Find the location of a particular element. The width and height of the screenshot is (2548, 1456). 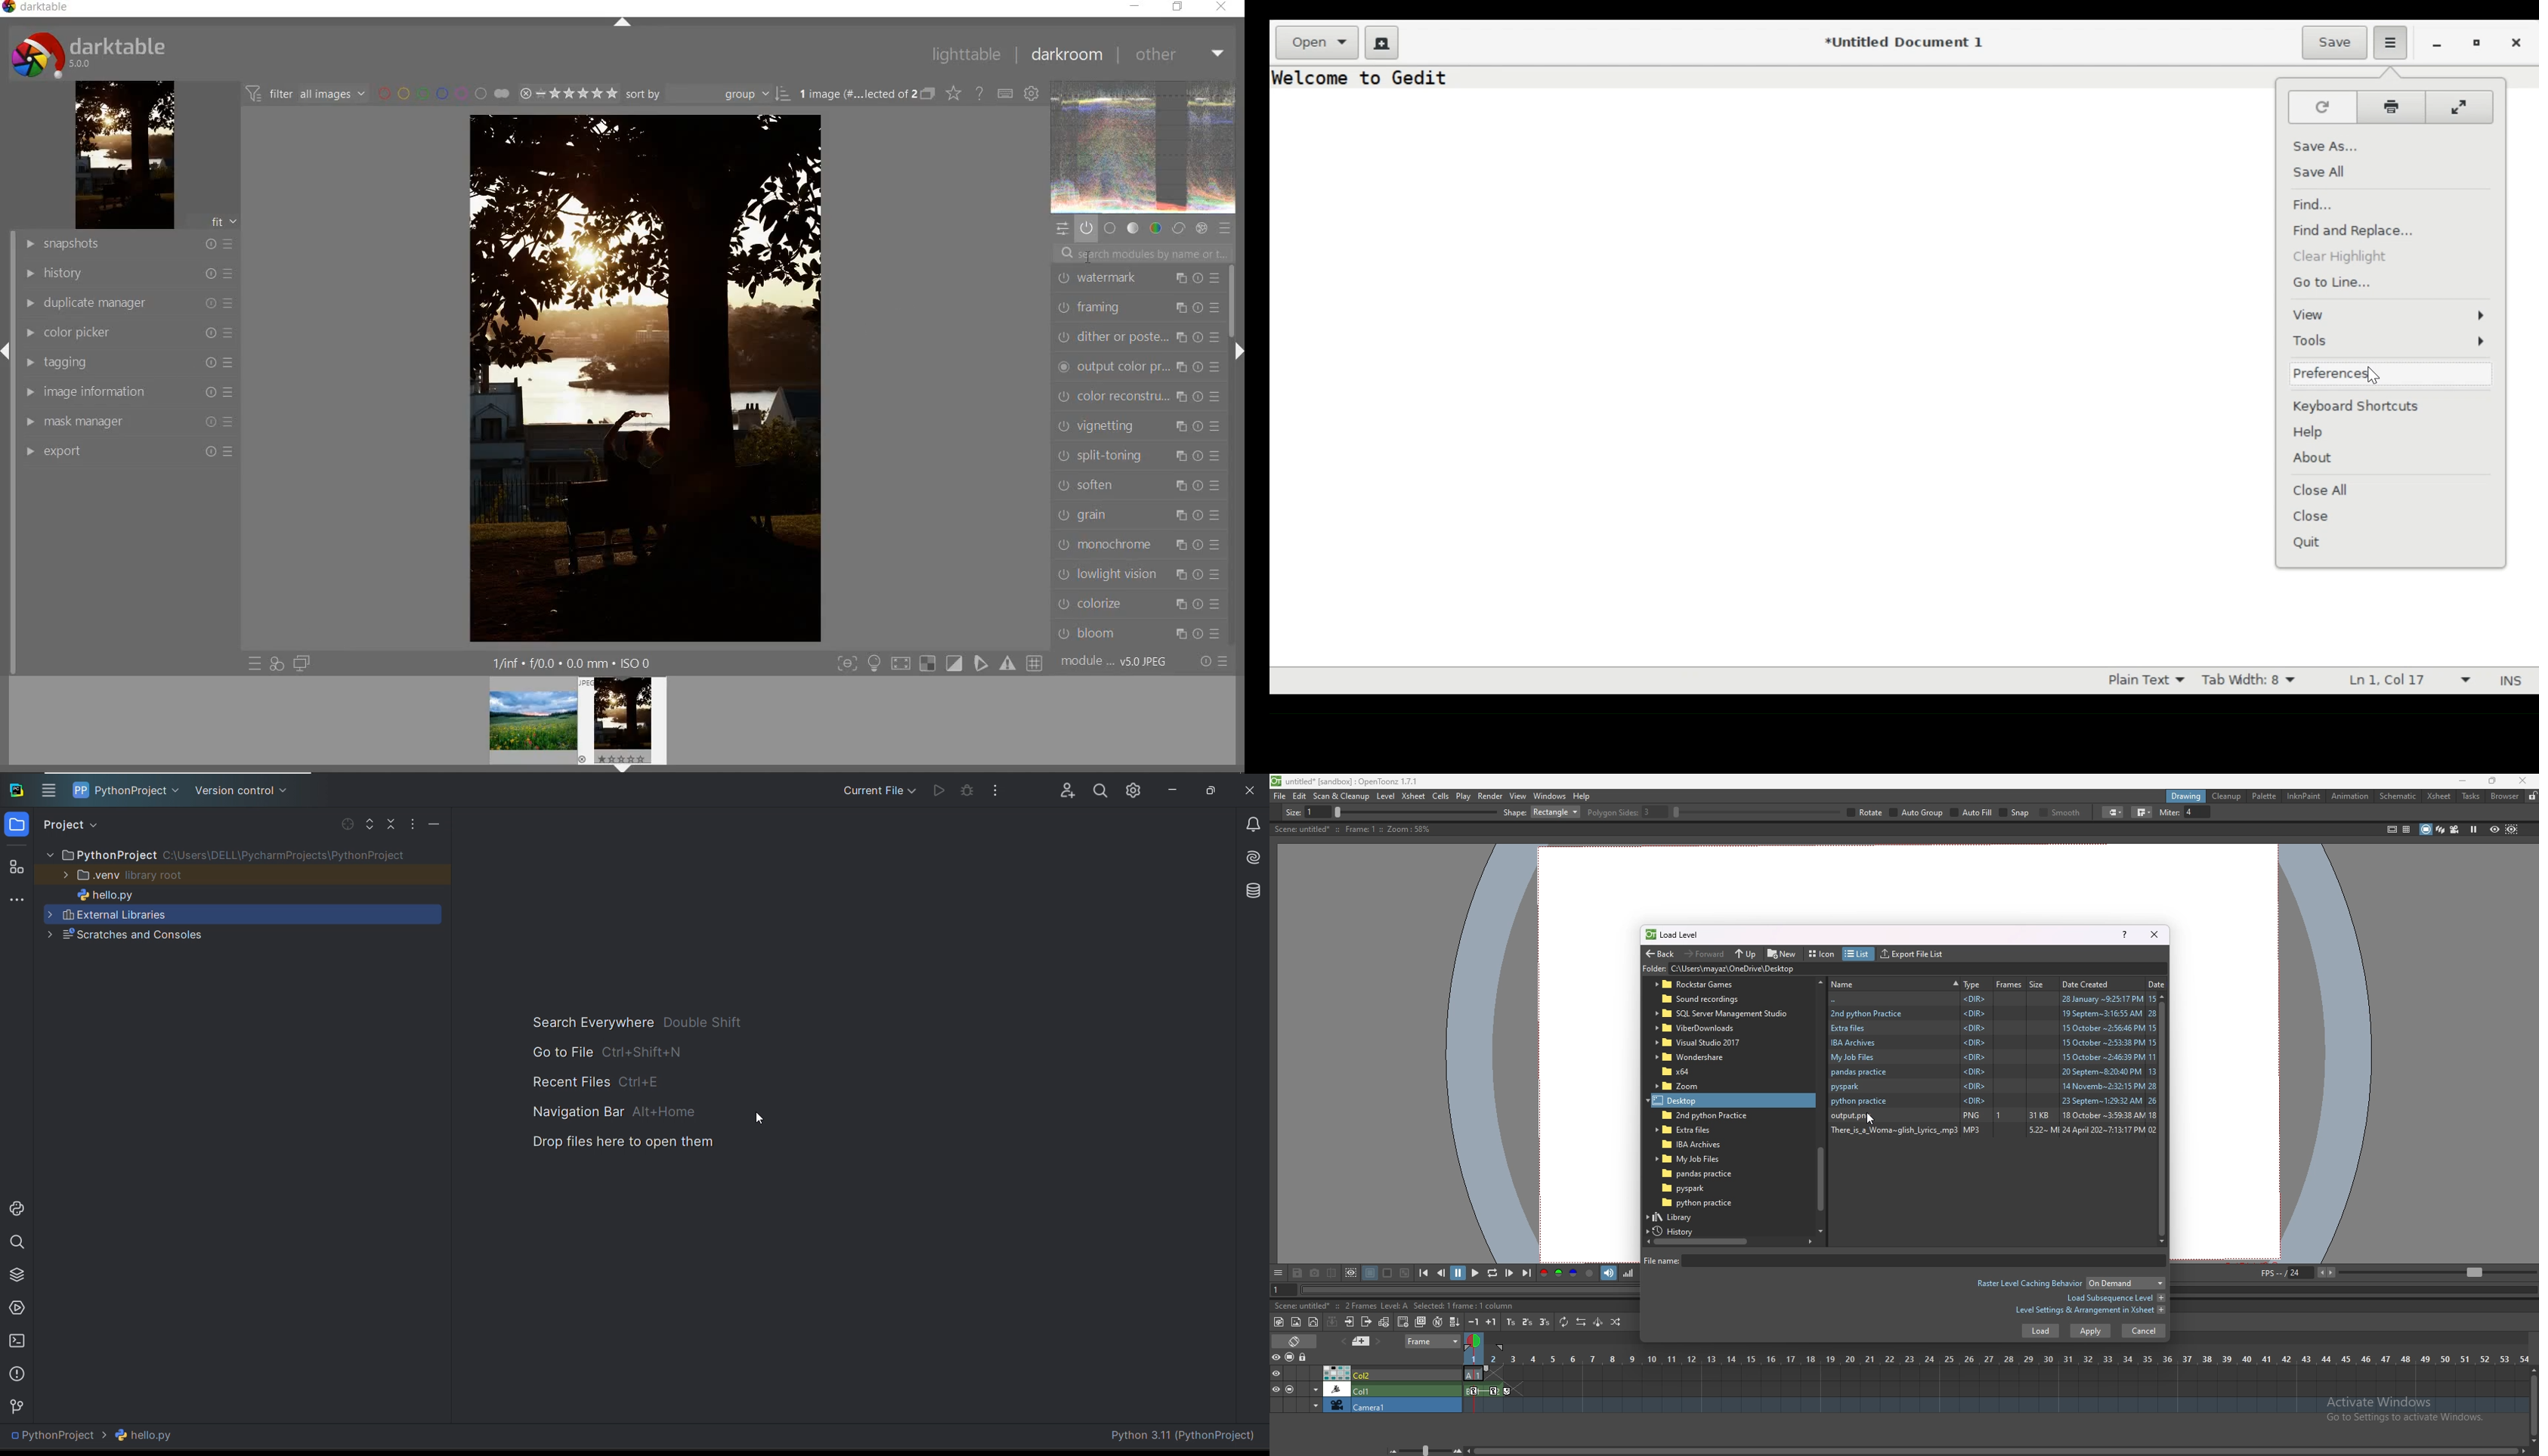

white background is located at coordinates (1387, 1273).